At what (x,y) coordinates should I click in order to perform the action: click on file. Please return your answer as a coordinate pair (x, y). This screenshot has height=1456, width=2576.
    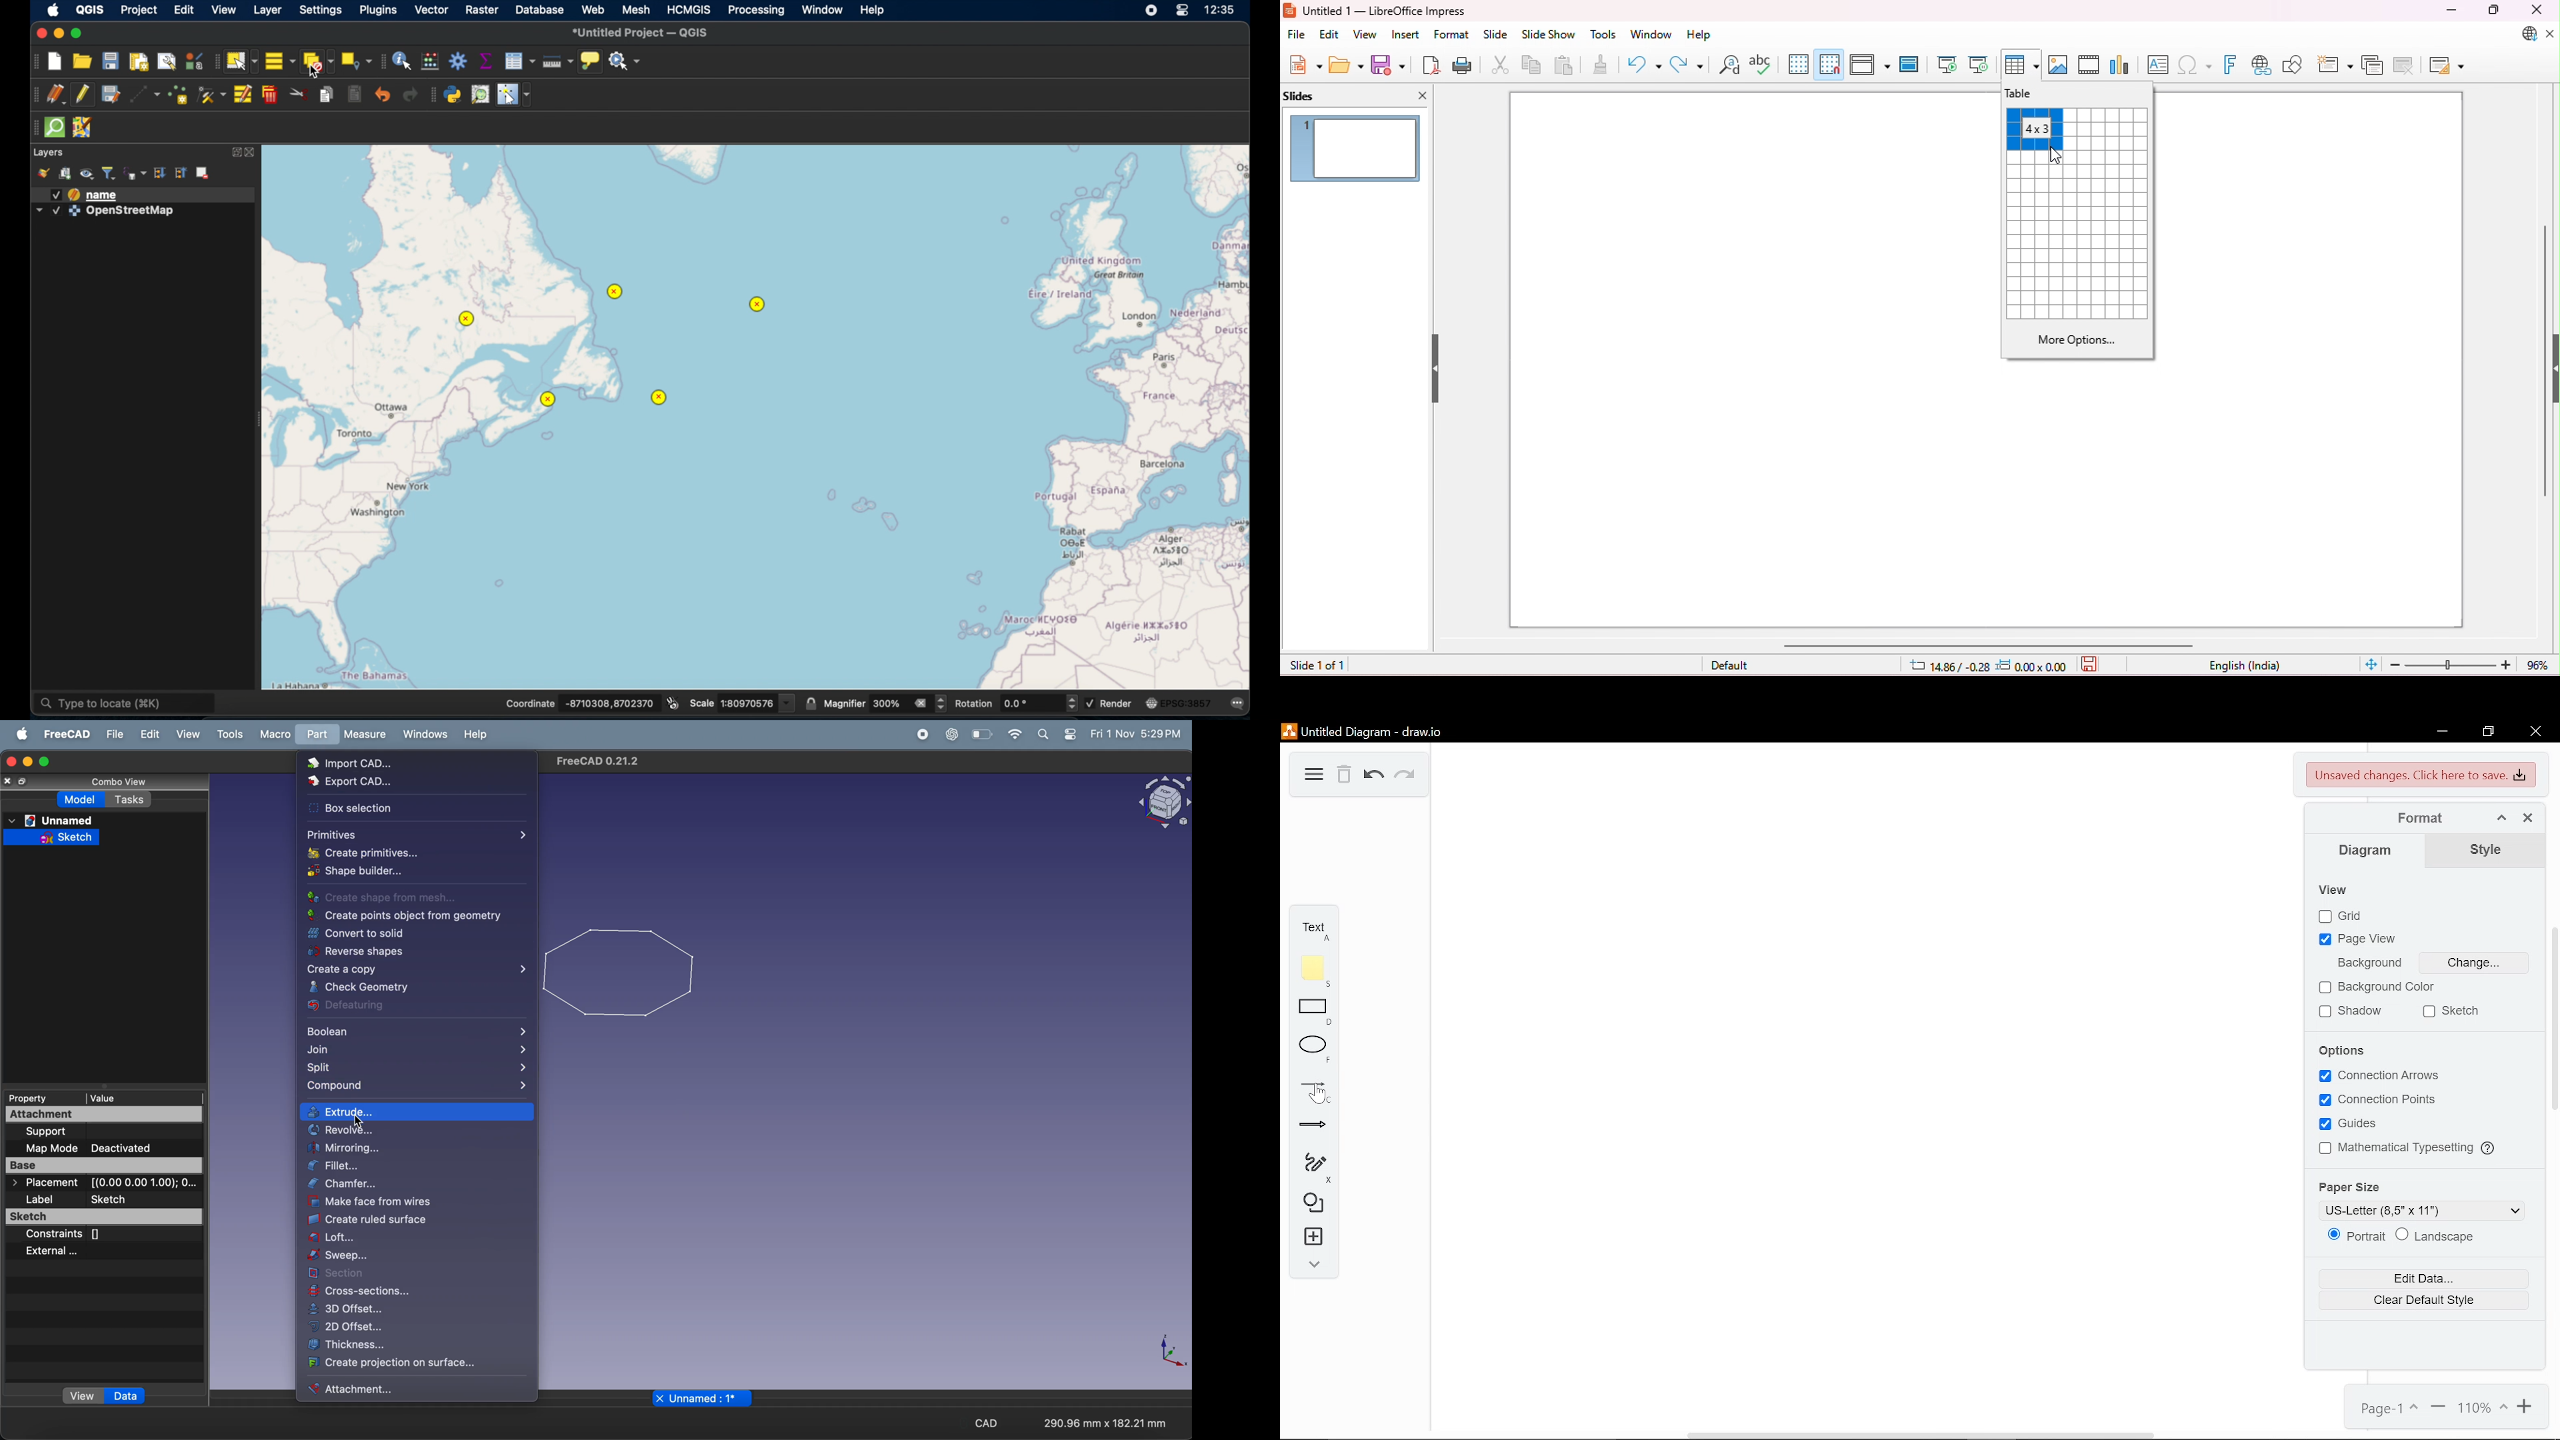
    Looking at the image, I should click on (1298, 35).